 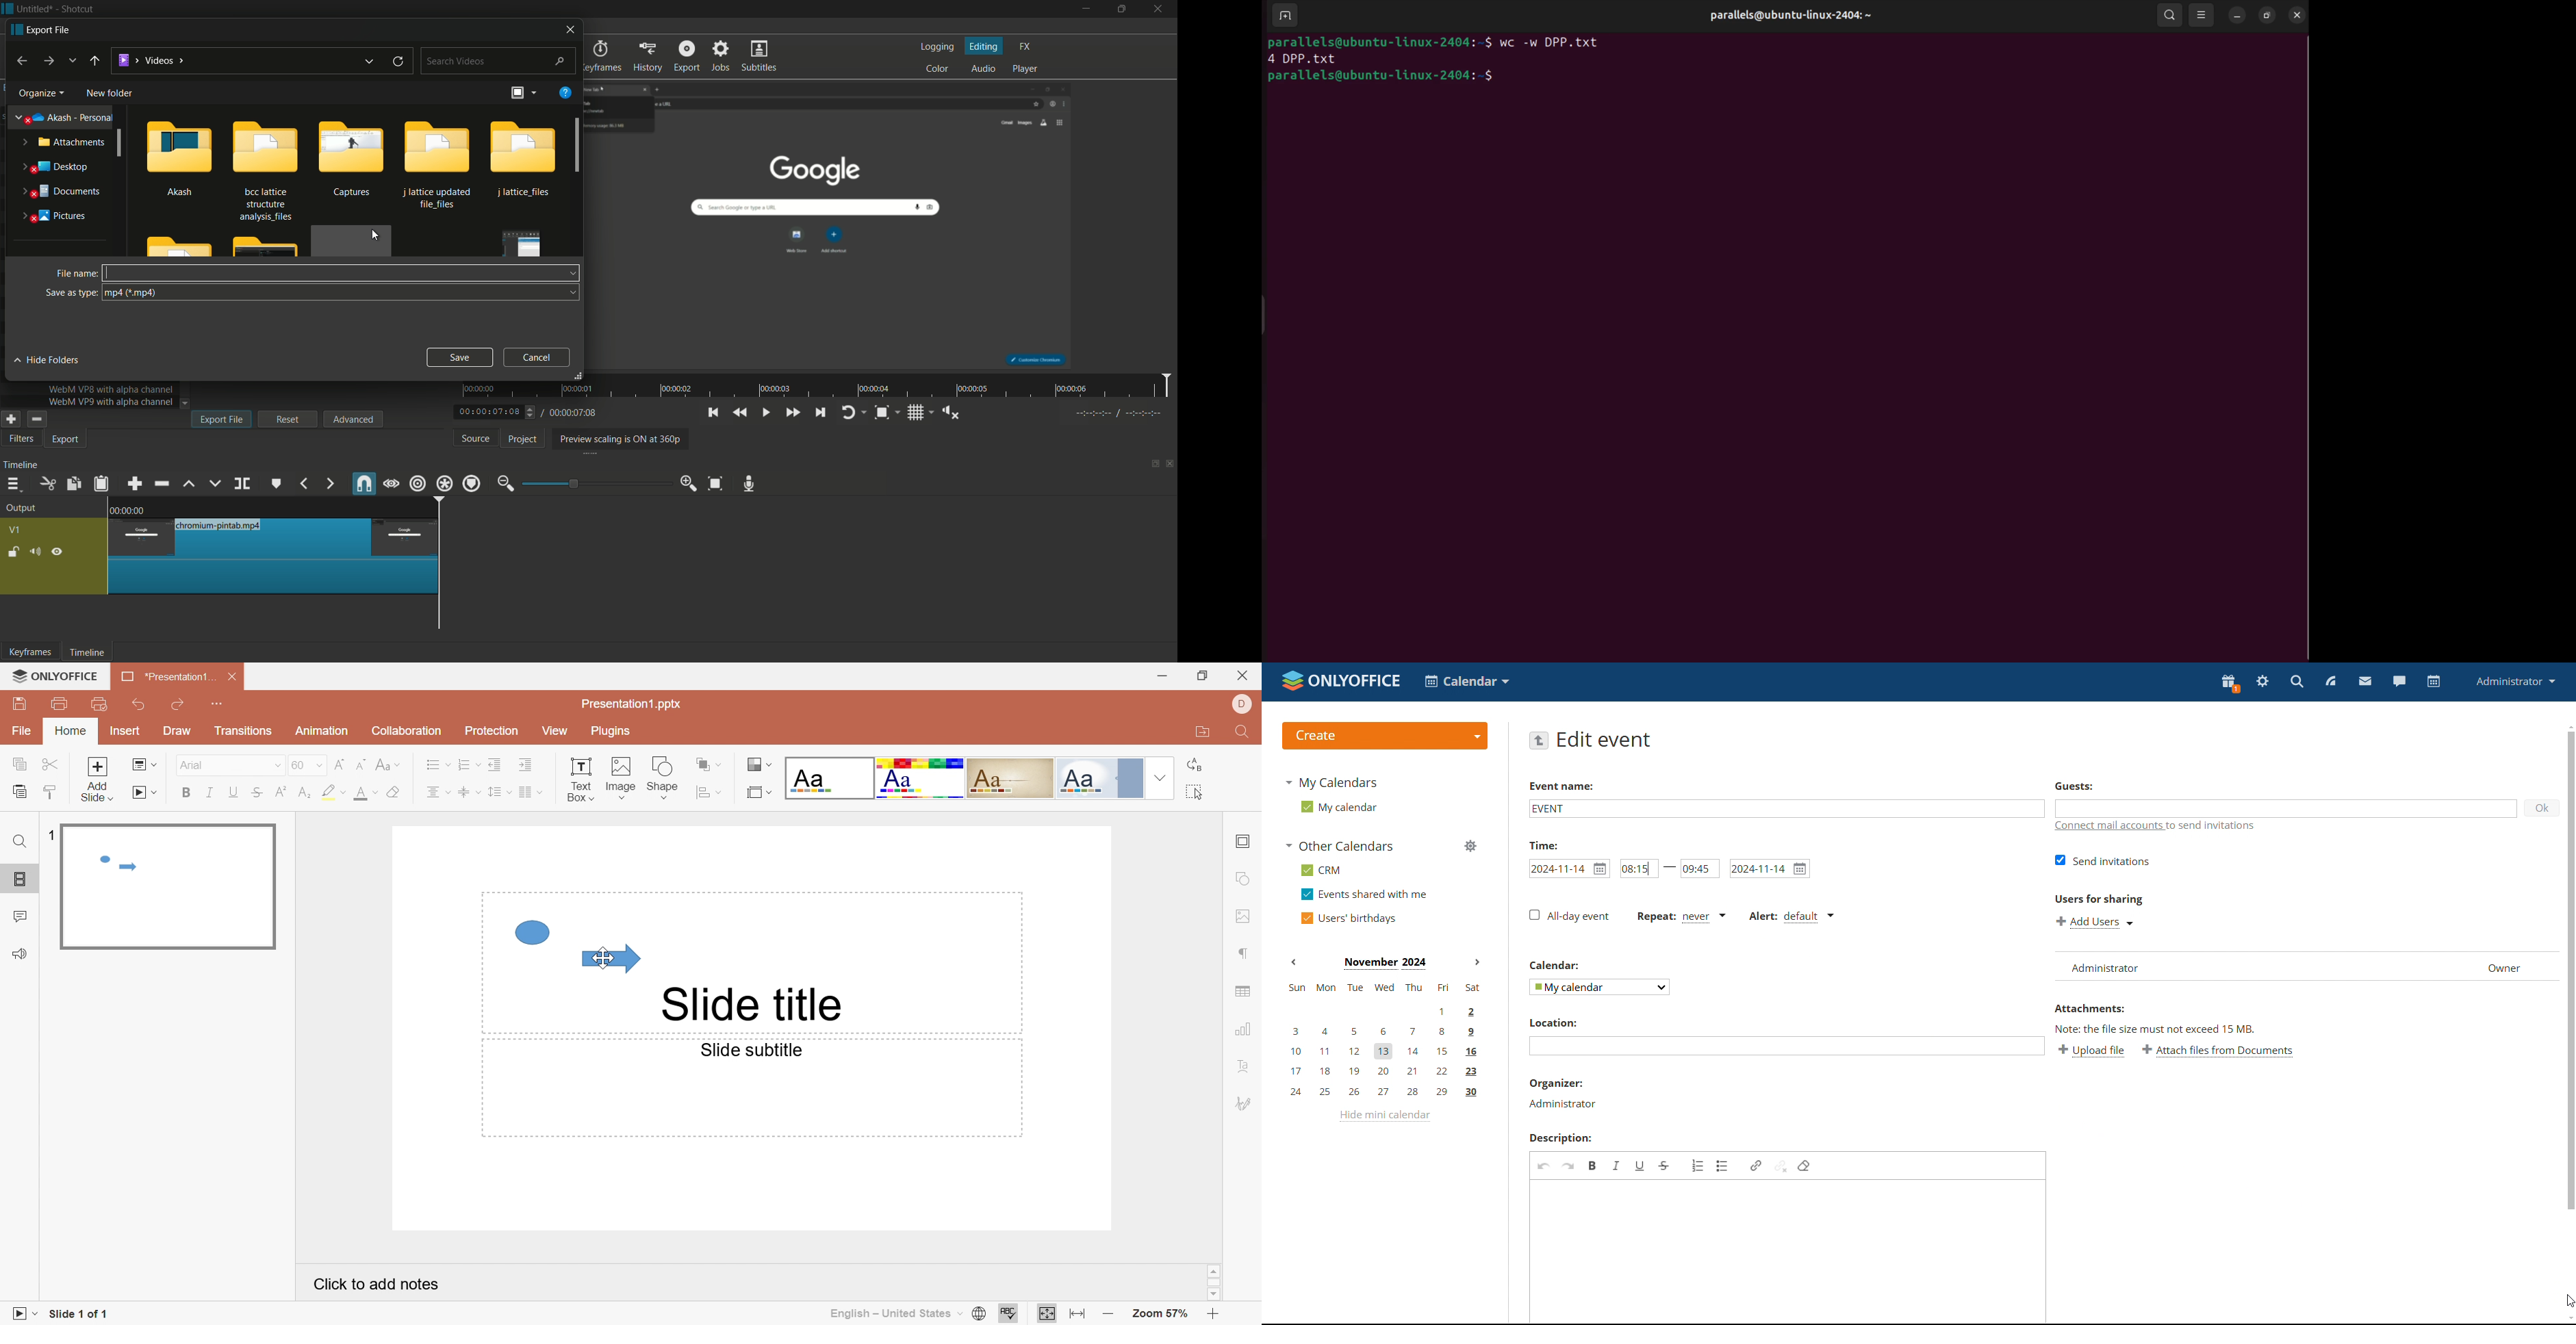 I want to click on Customize Quick Access Toolbar, so click(x=218, y=704).